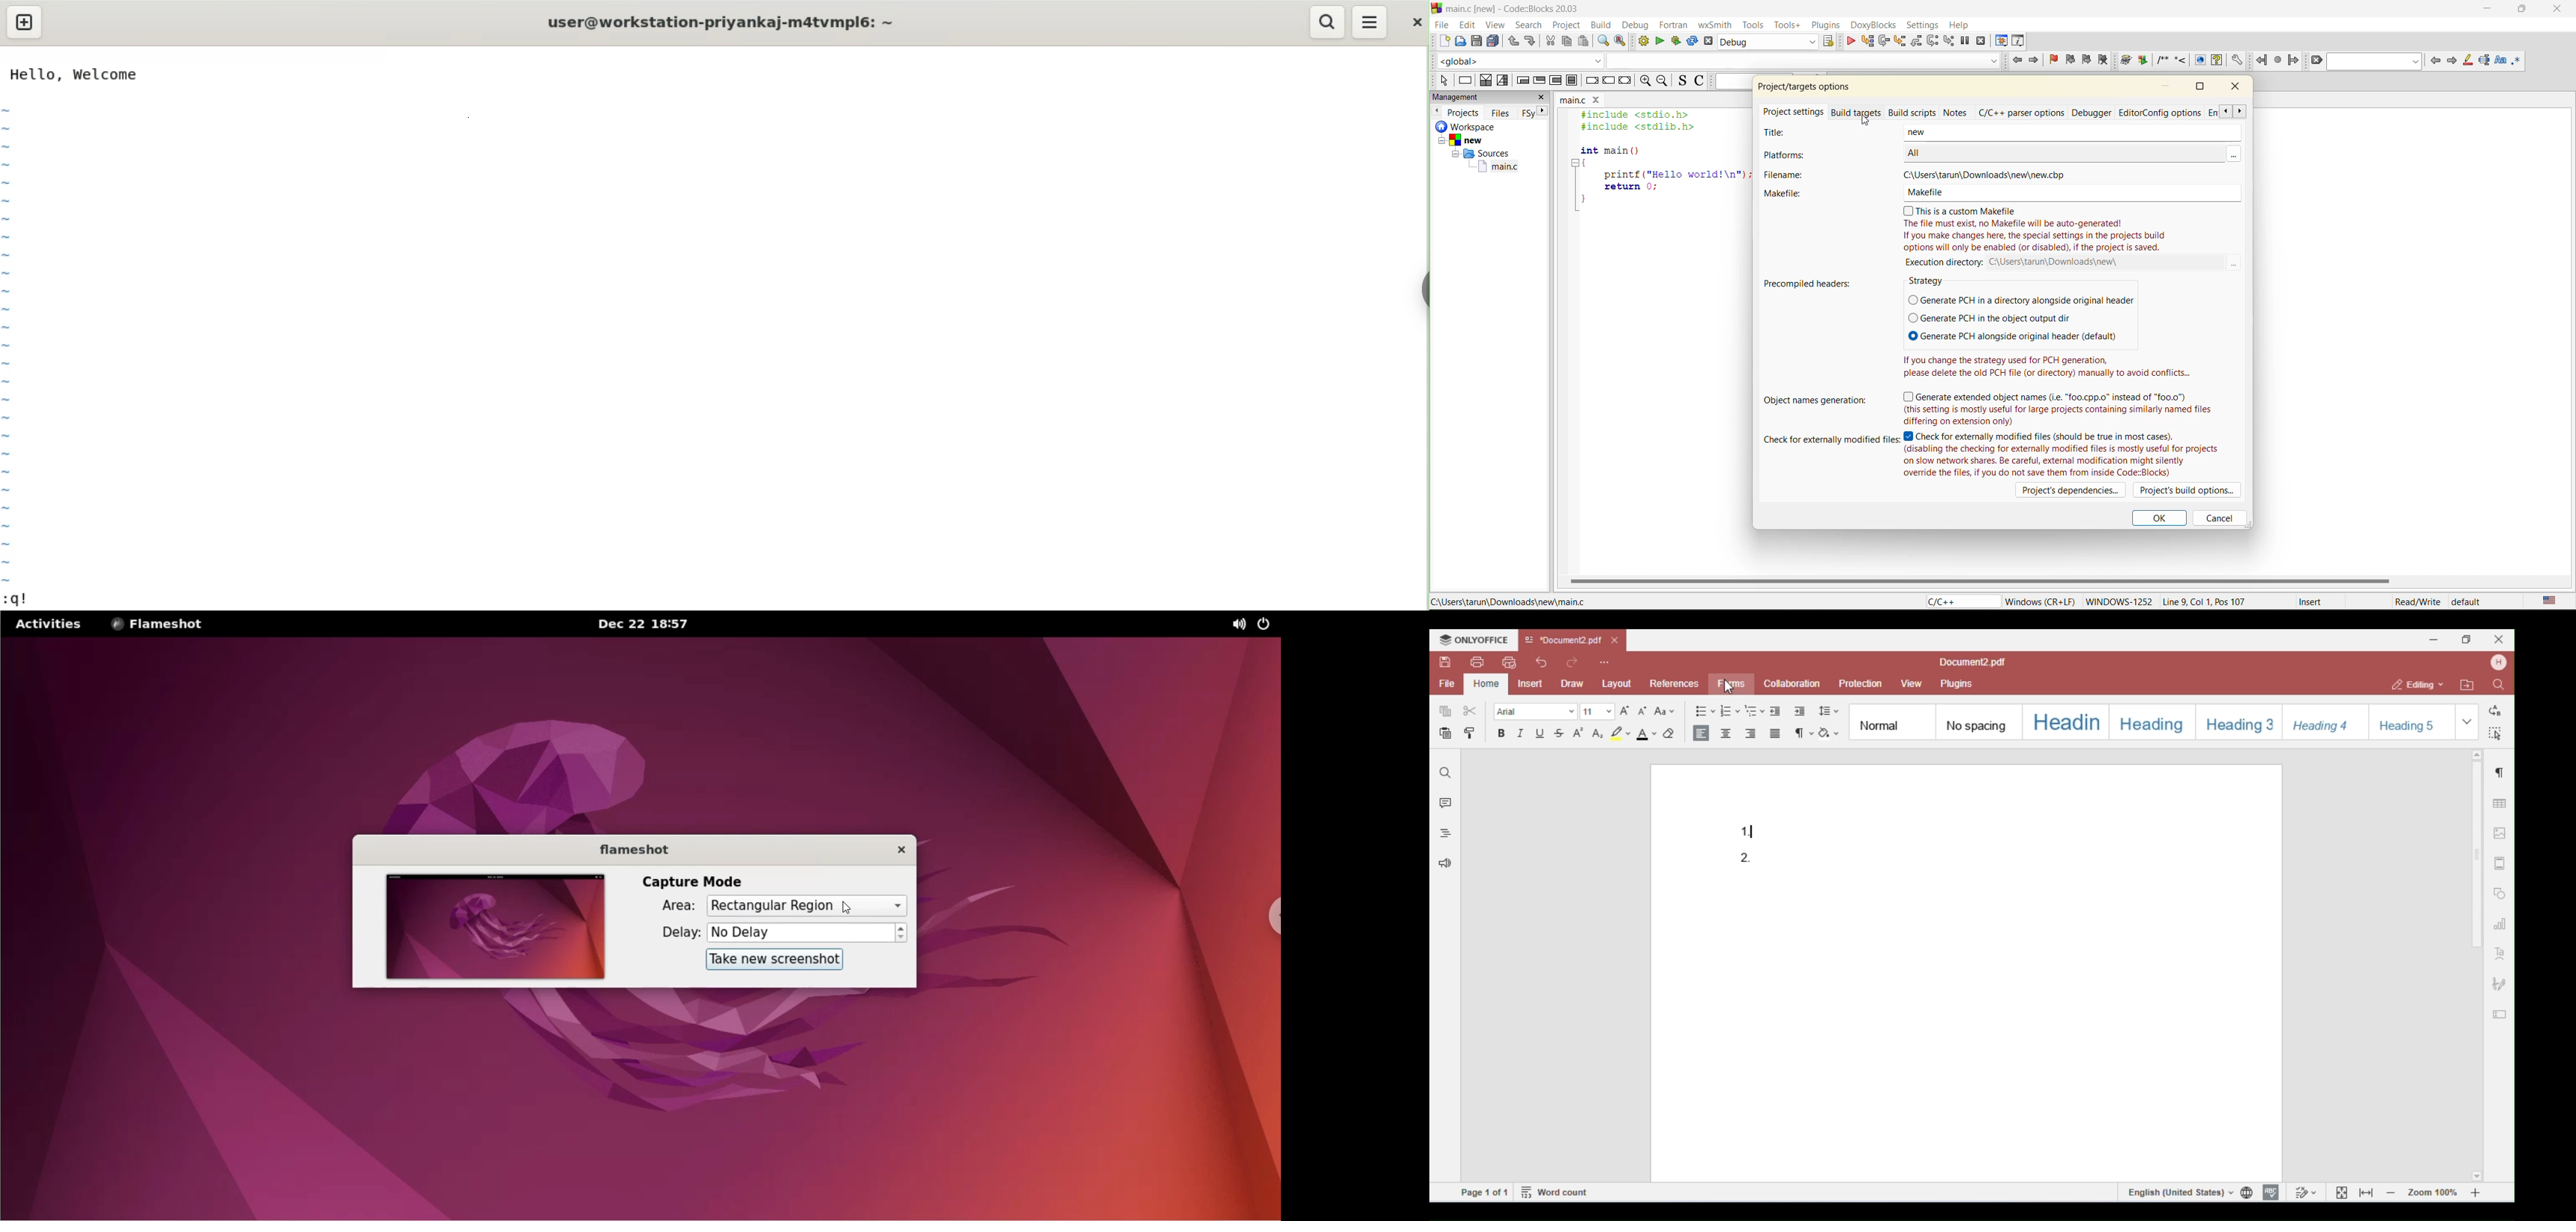  I want to click on Code Completion Search, so click(1803, 60).